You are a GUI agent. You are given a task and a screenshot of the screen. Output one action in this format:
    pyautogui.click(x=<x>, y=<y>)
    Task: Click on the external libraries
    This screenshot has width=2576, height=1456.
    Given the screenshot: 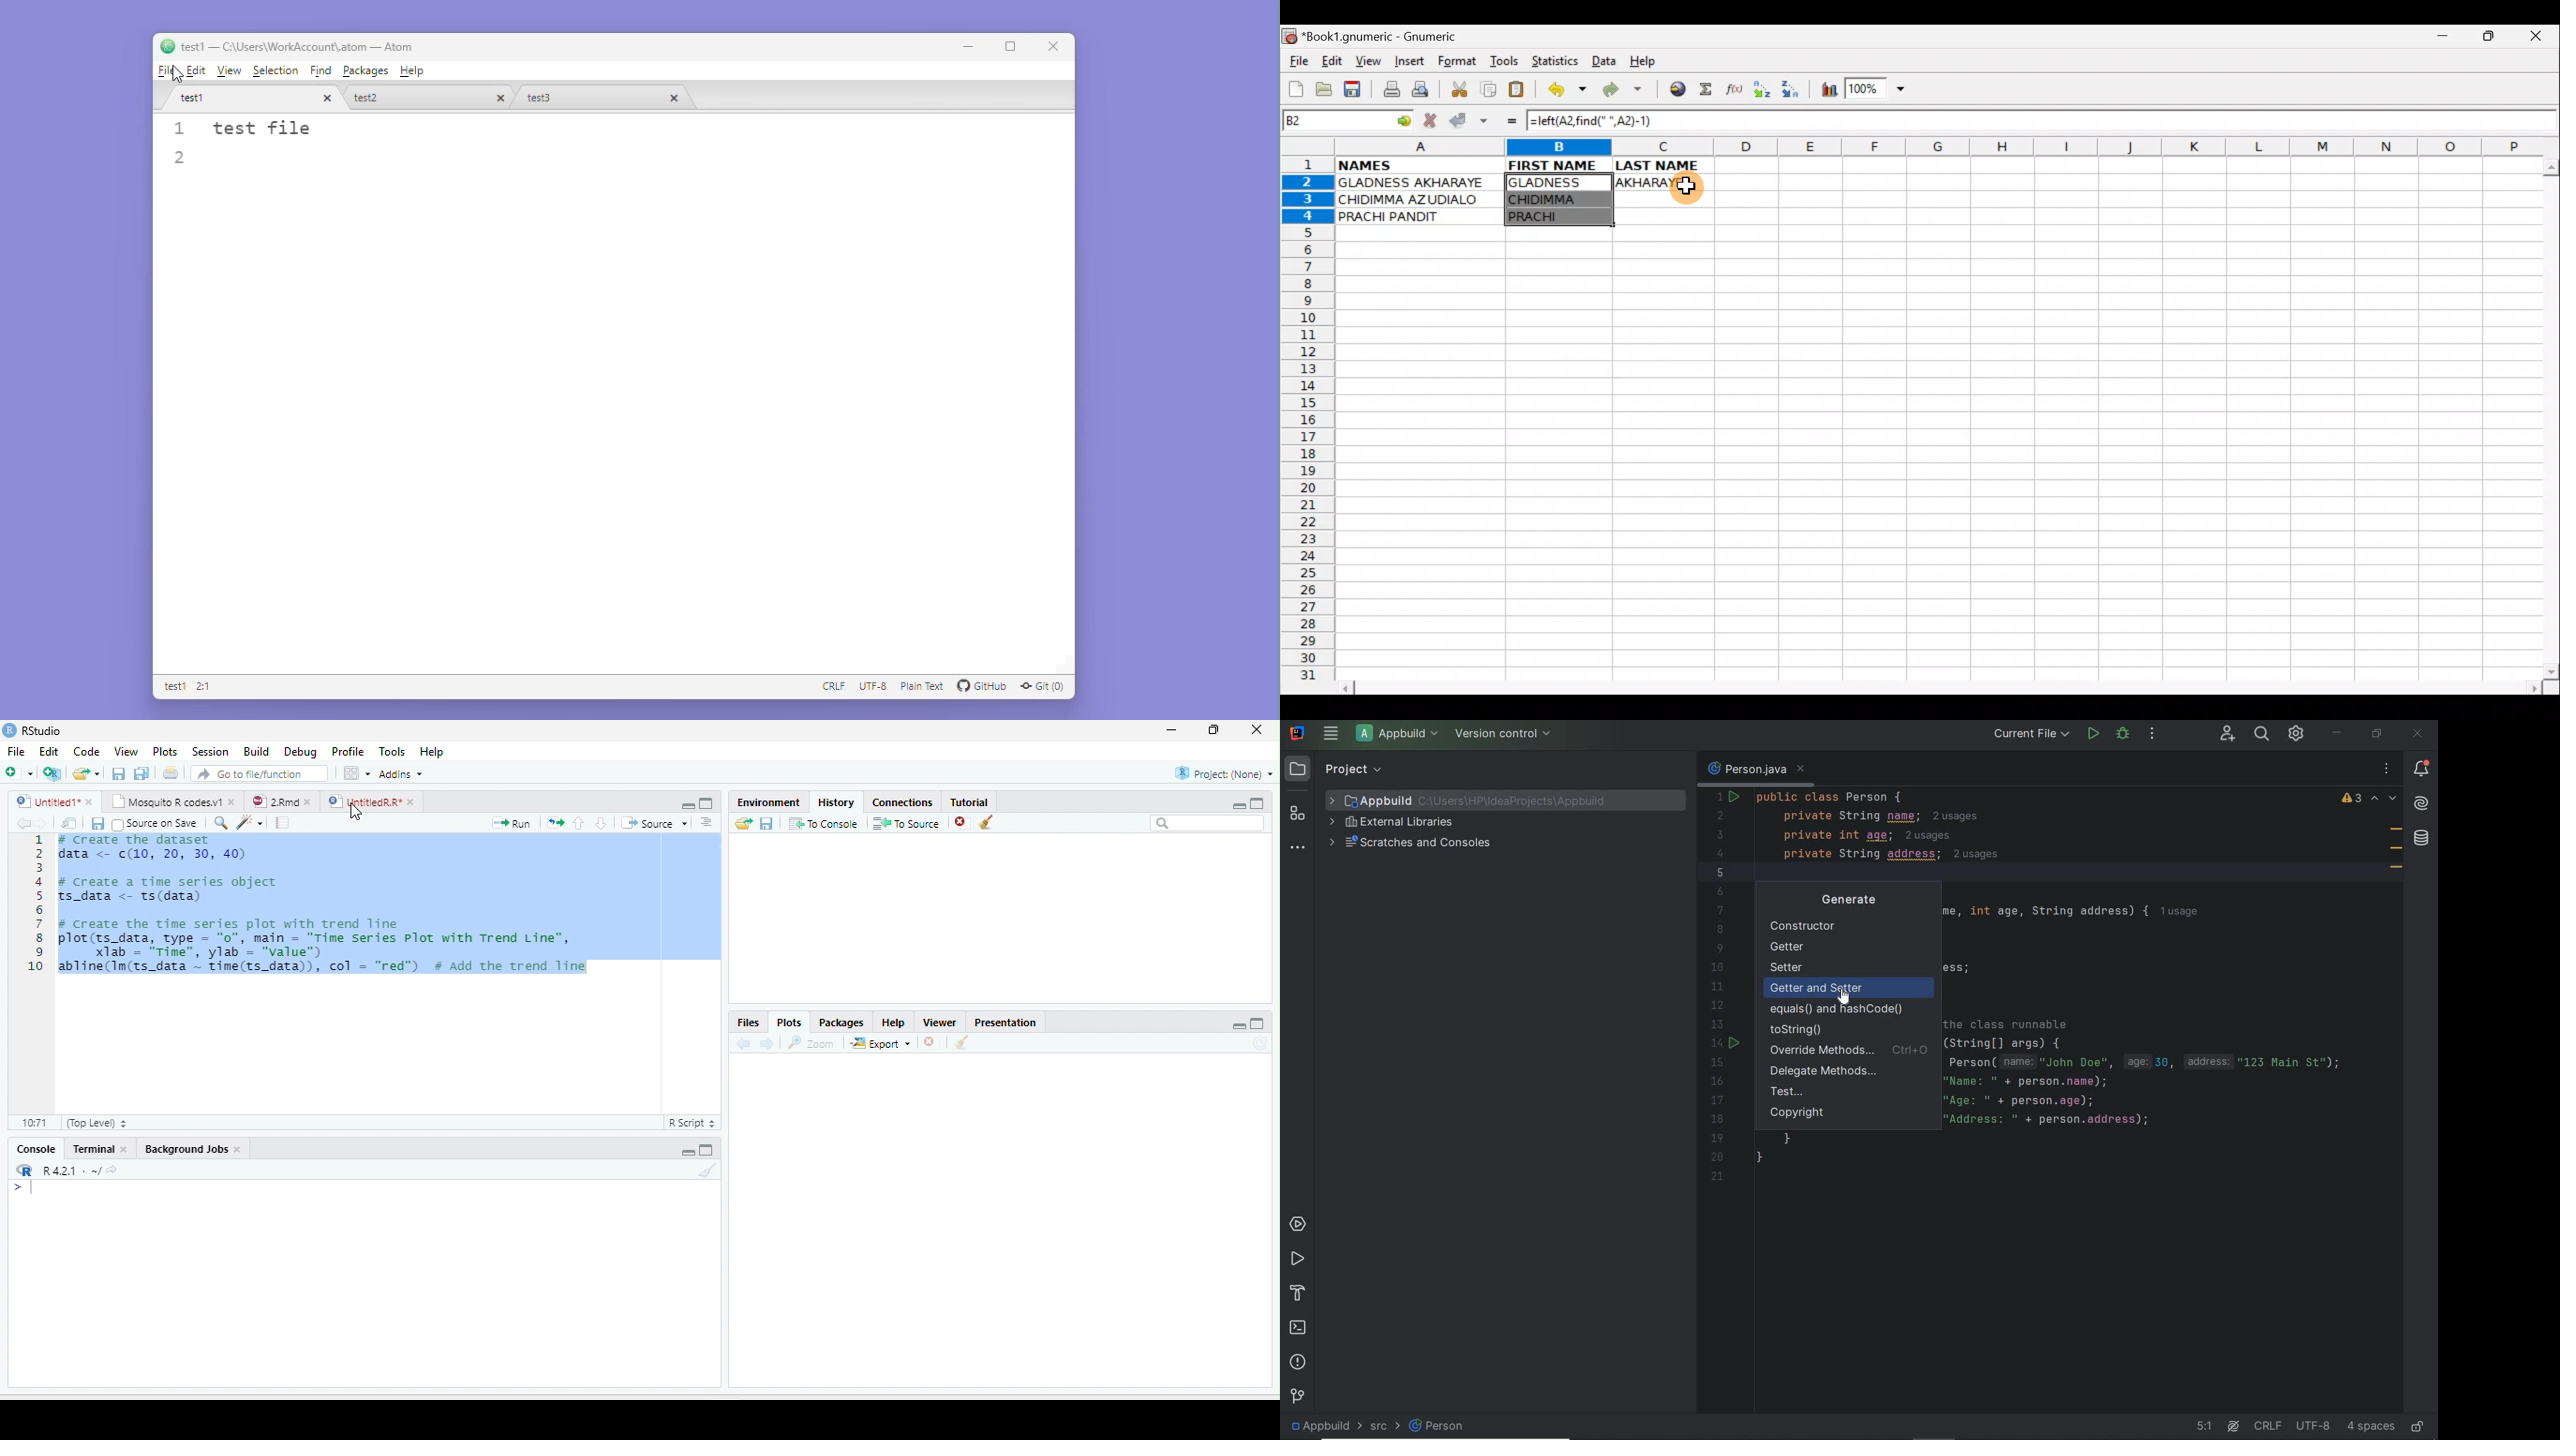 What is the action you would take?
    pyautogui.click(x=1392, y=822)
    